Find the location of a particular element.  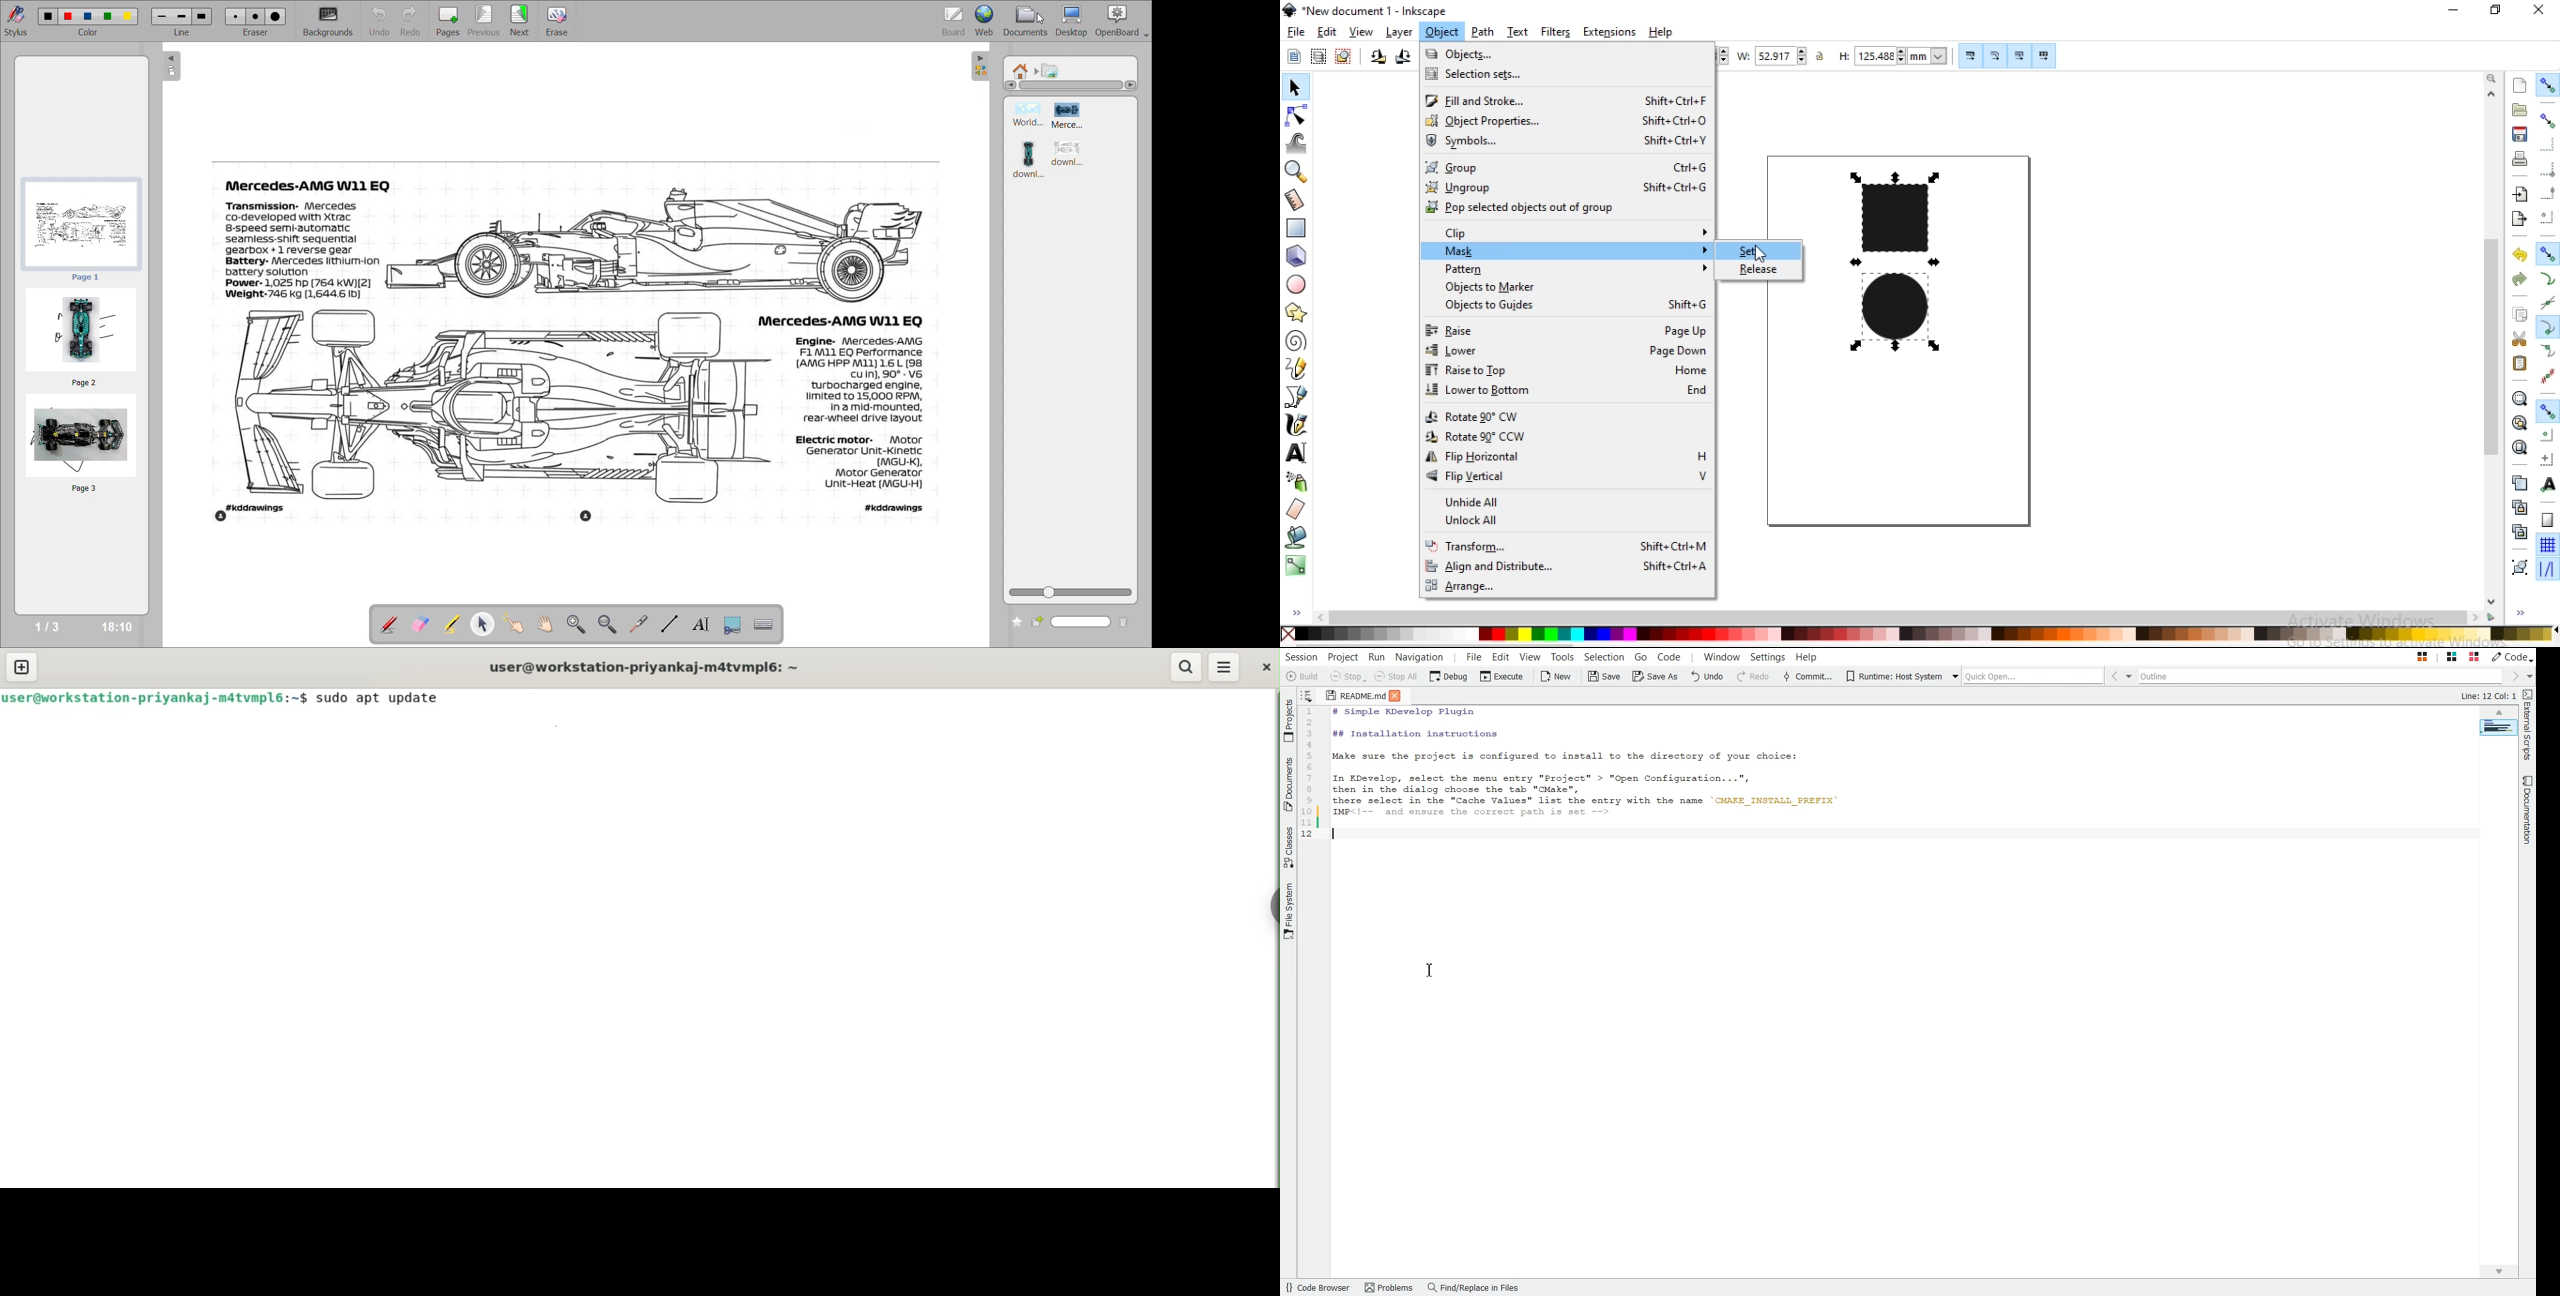

fill and strokes is located at coordinates (1566, 102).